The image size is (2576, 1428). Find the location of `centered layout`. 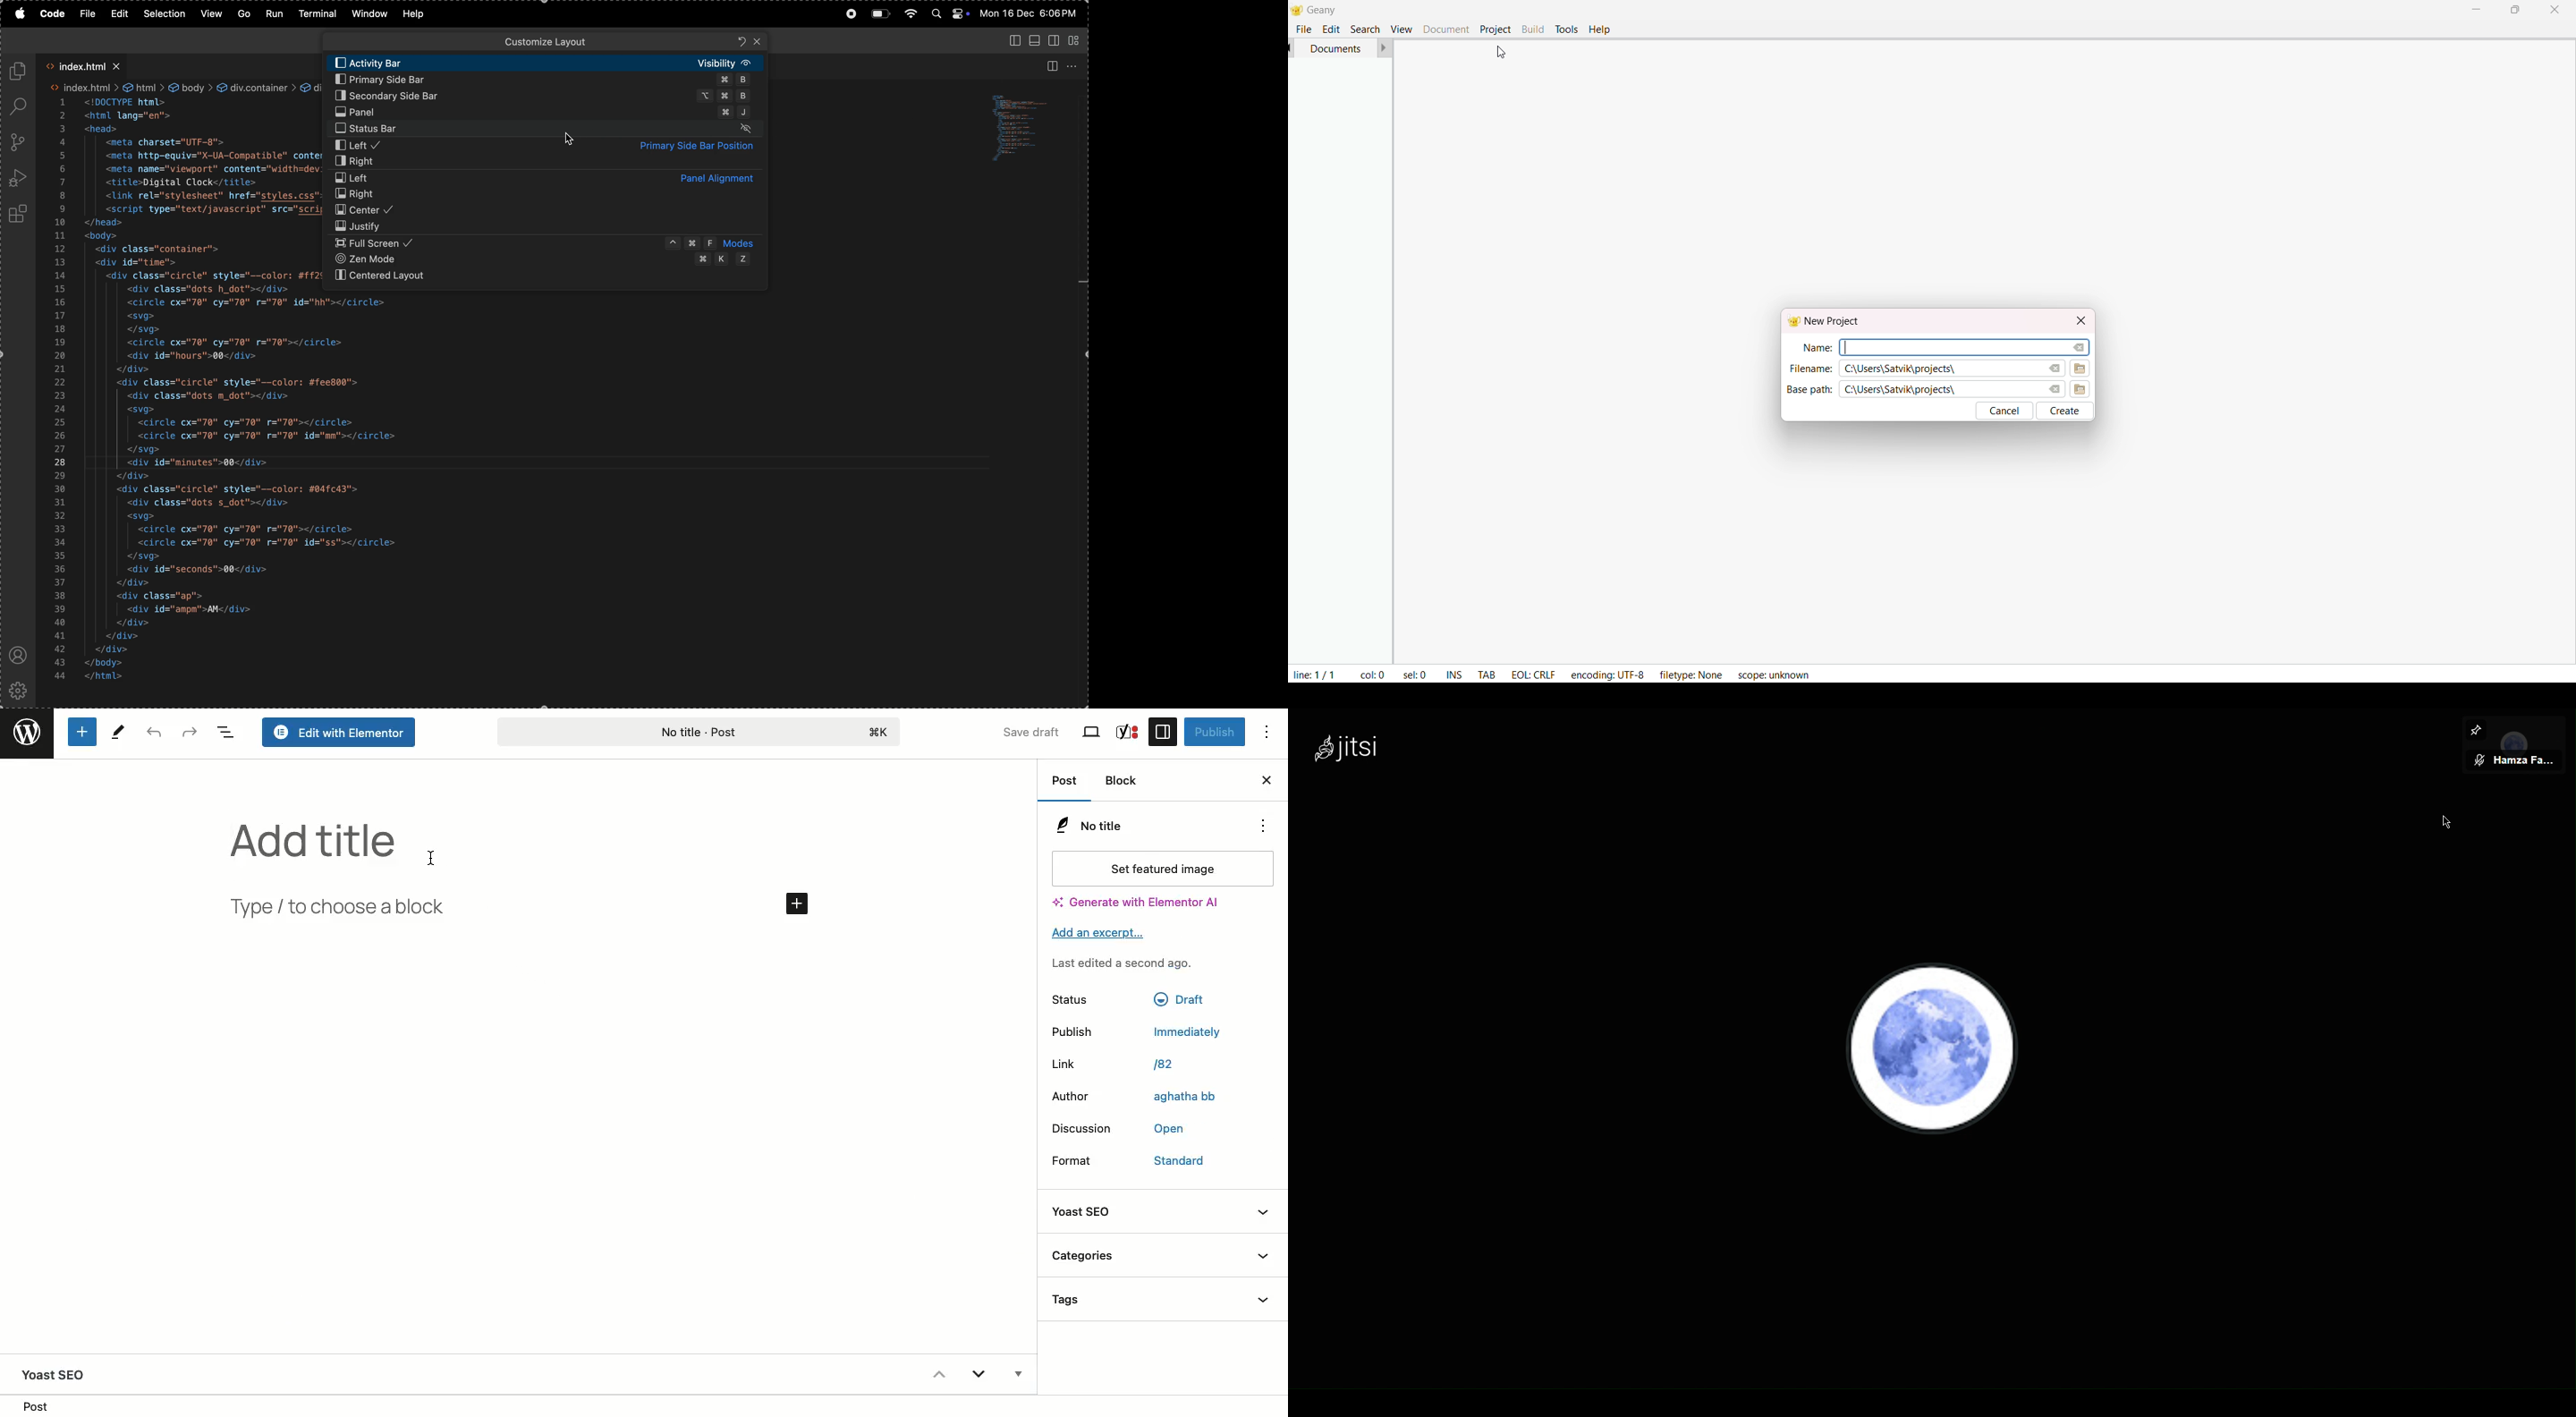

centered layout is located at coordinates (545, 280).